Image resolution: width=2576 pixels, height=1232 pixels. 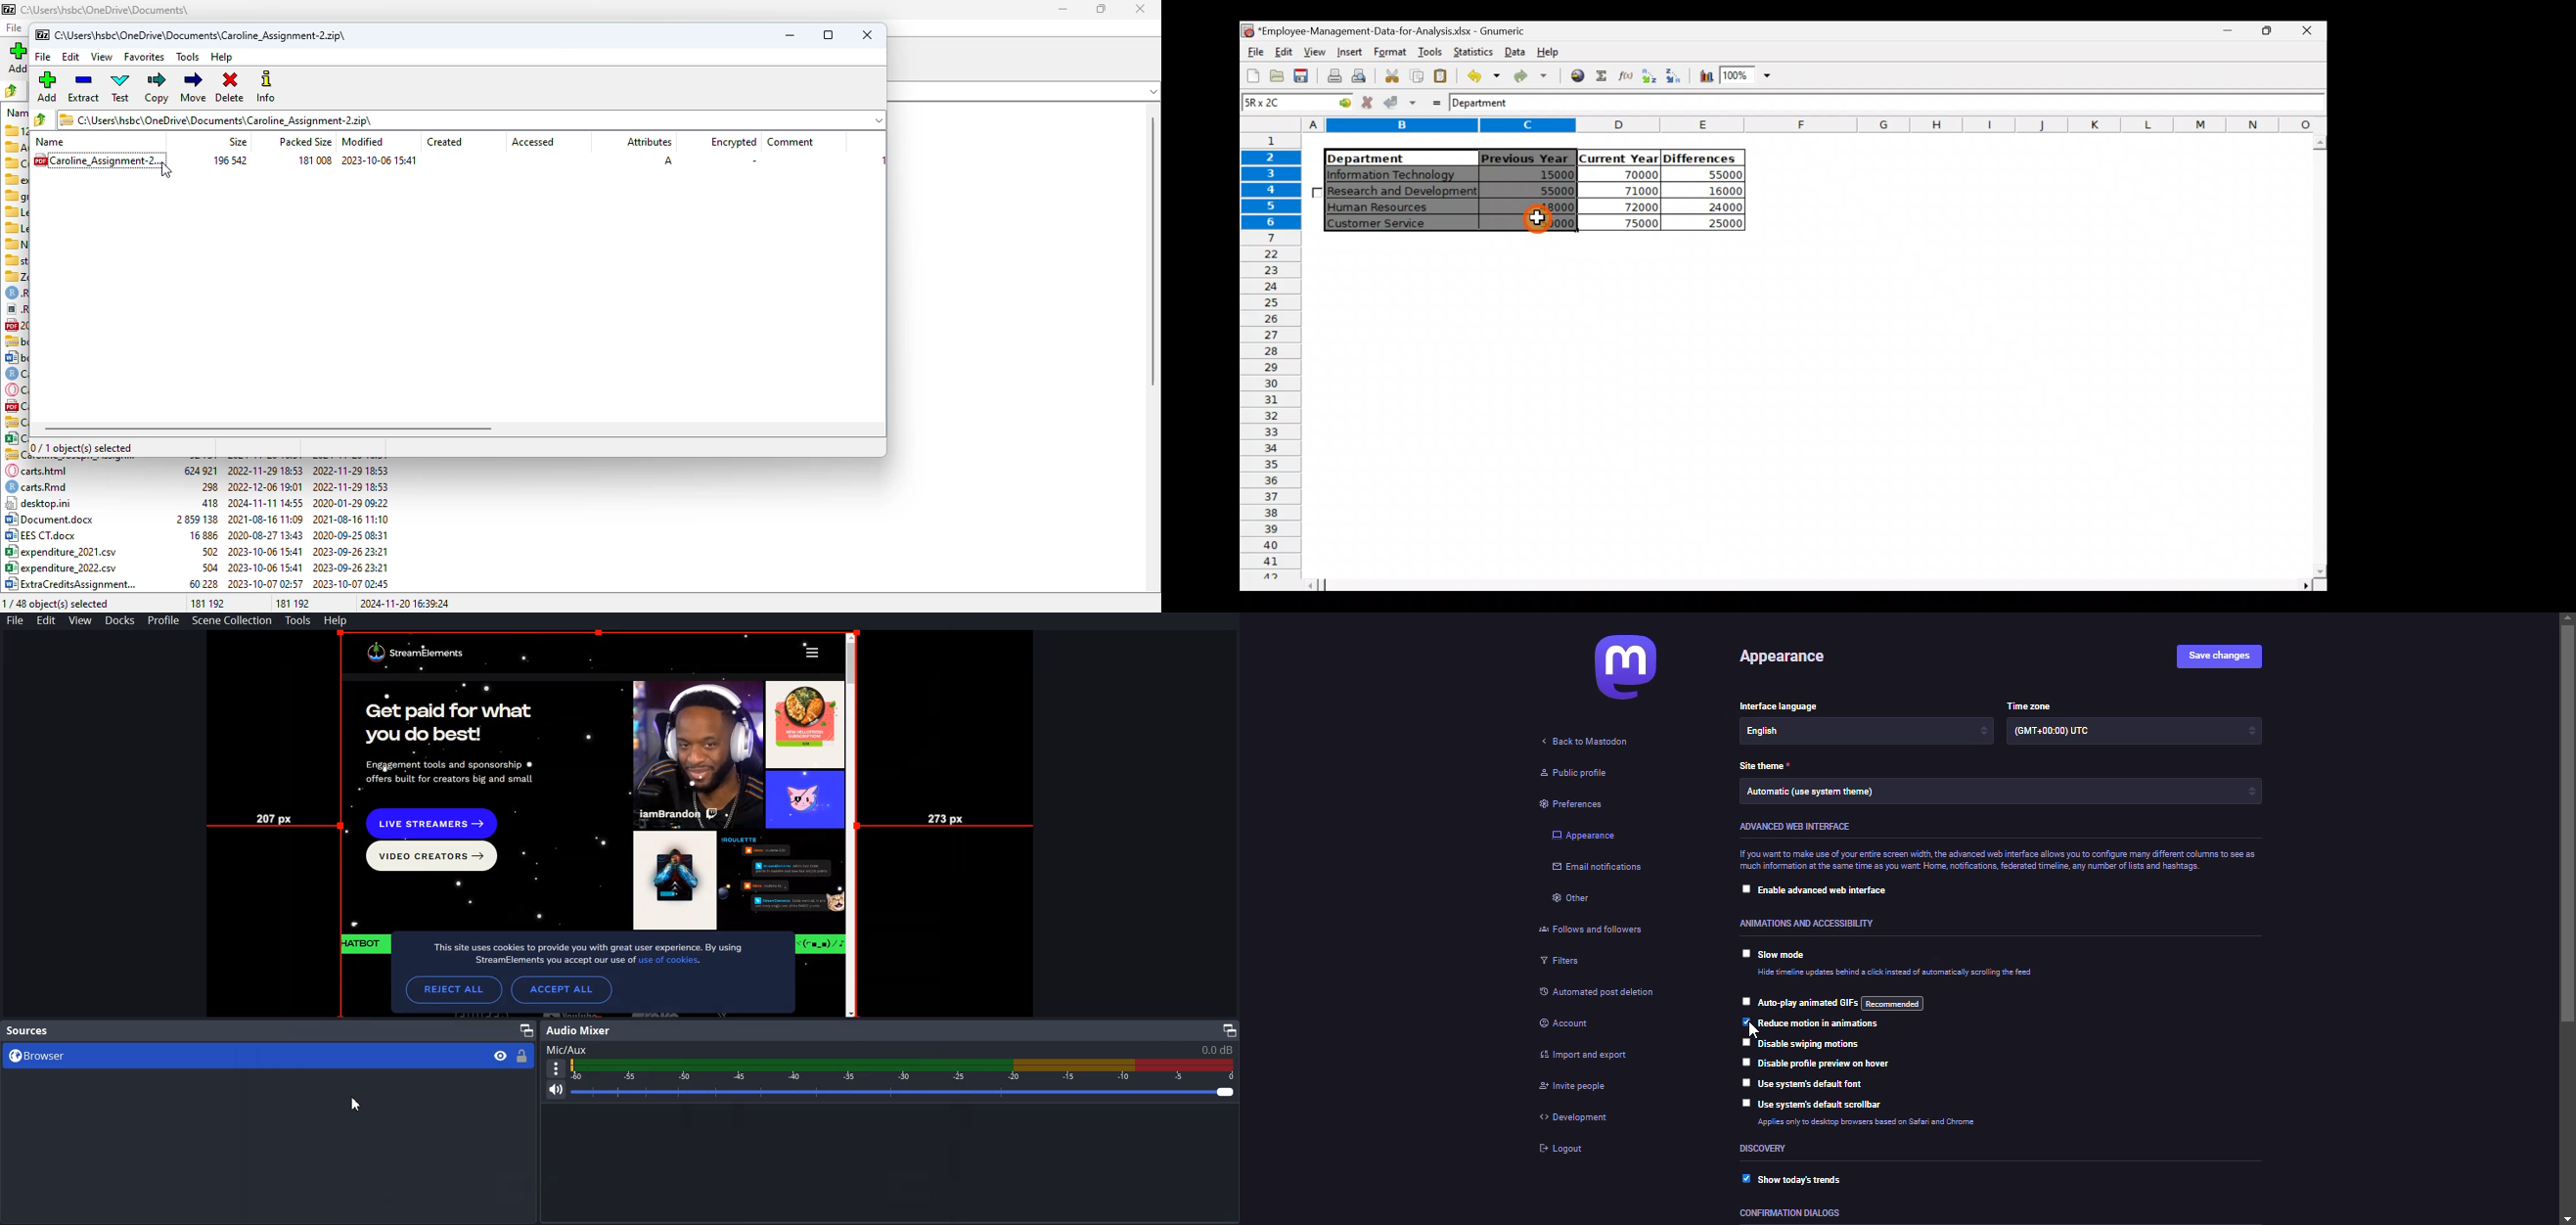 I want to click on view, so click(x=102, y=57).